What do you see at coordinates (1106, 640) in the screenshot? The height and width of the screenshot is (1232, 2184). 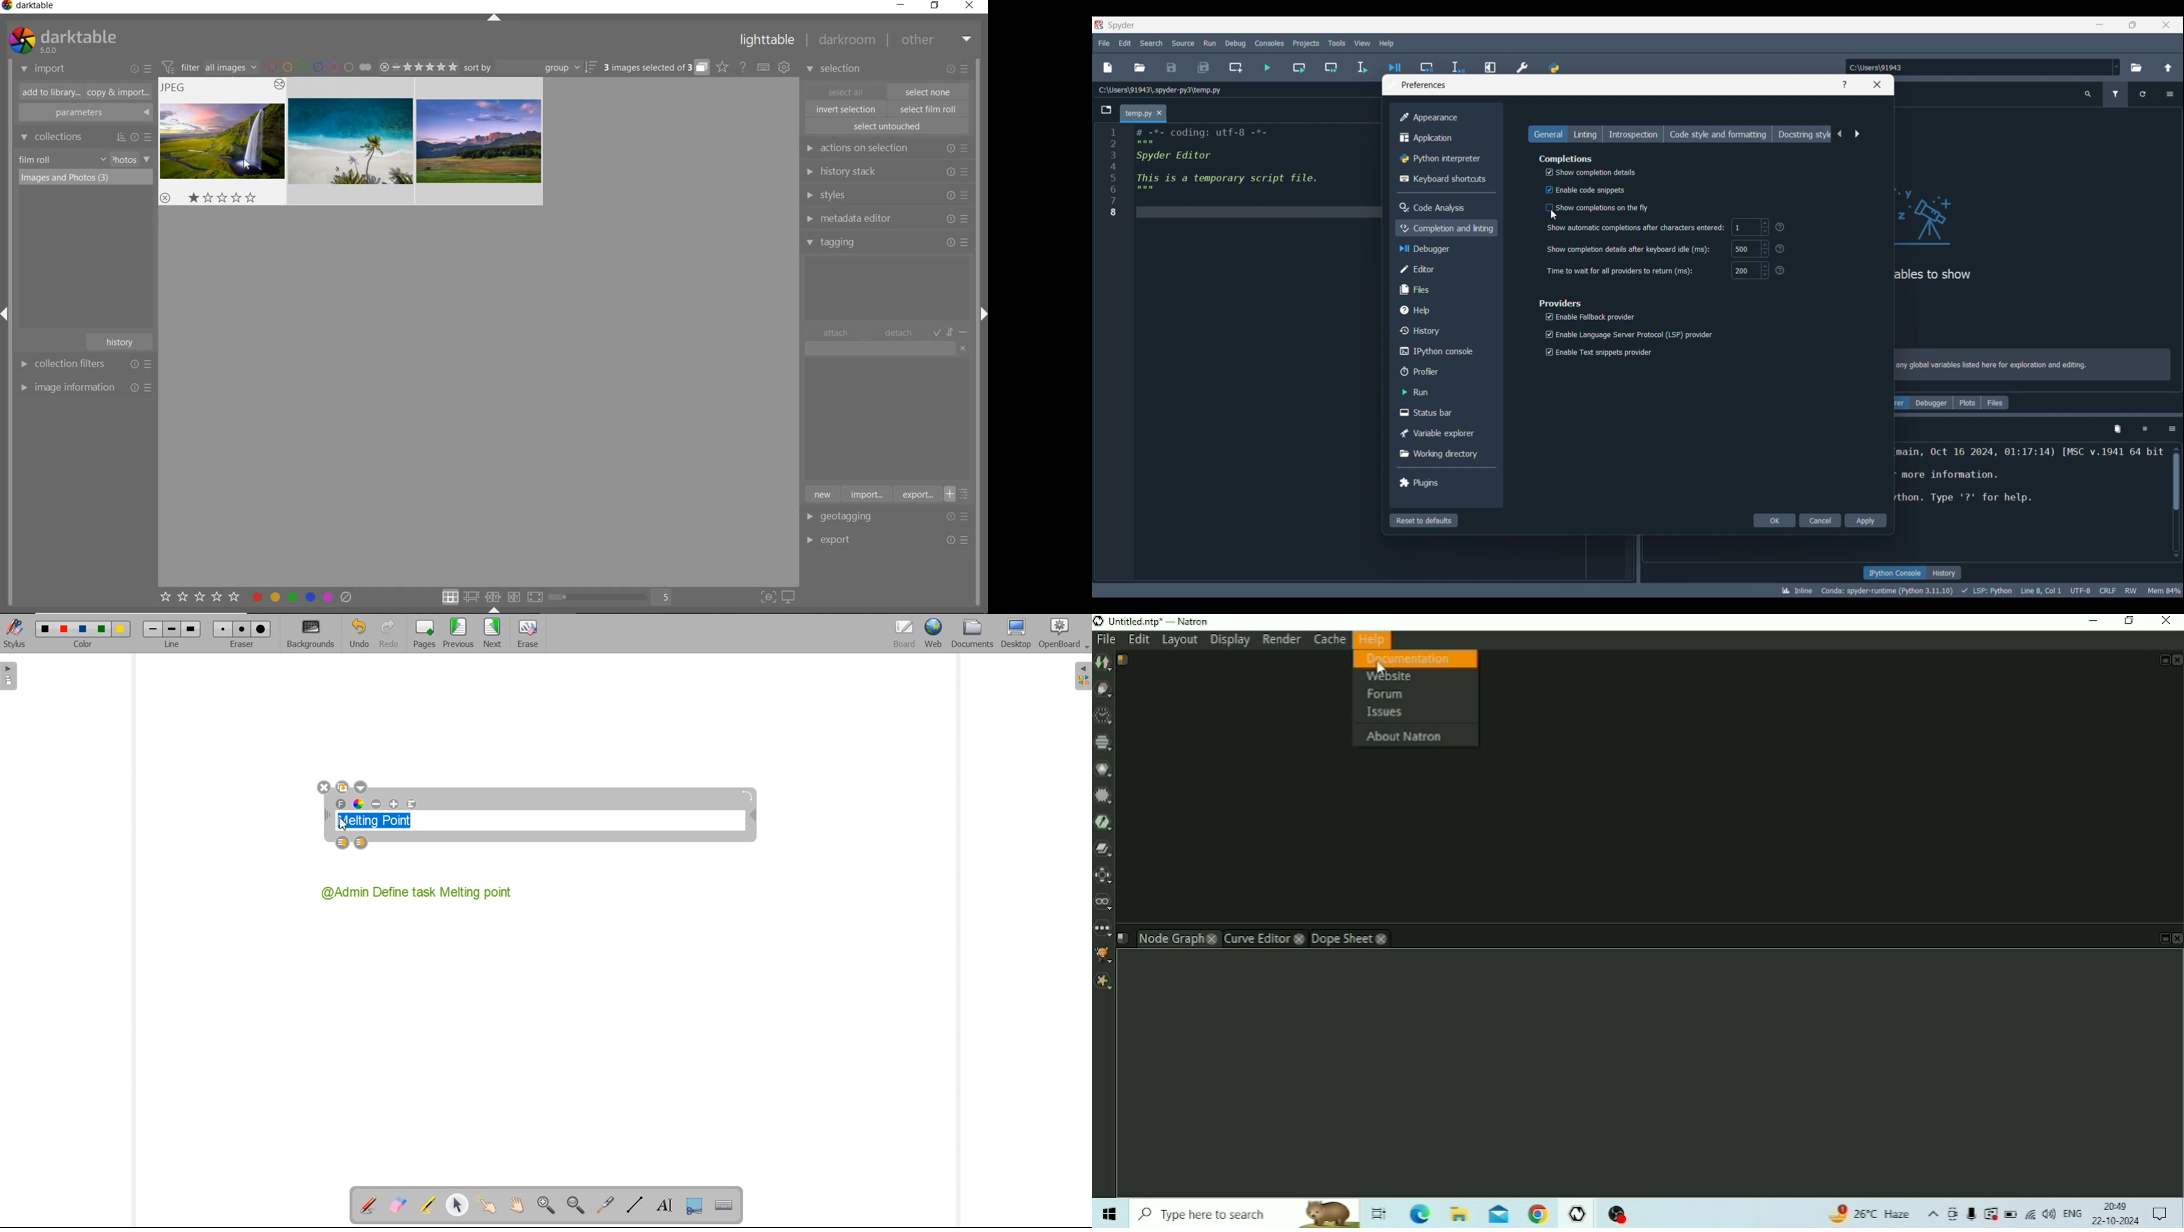 I see `File` at bounding box center [1106, 640].